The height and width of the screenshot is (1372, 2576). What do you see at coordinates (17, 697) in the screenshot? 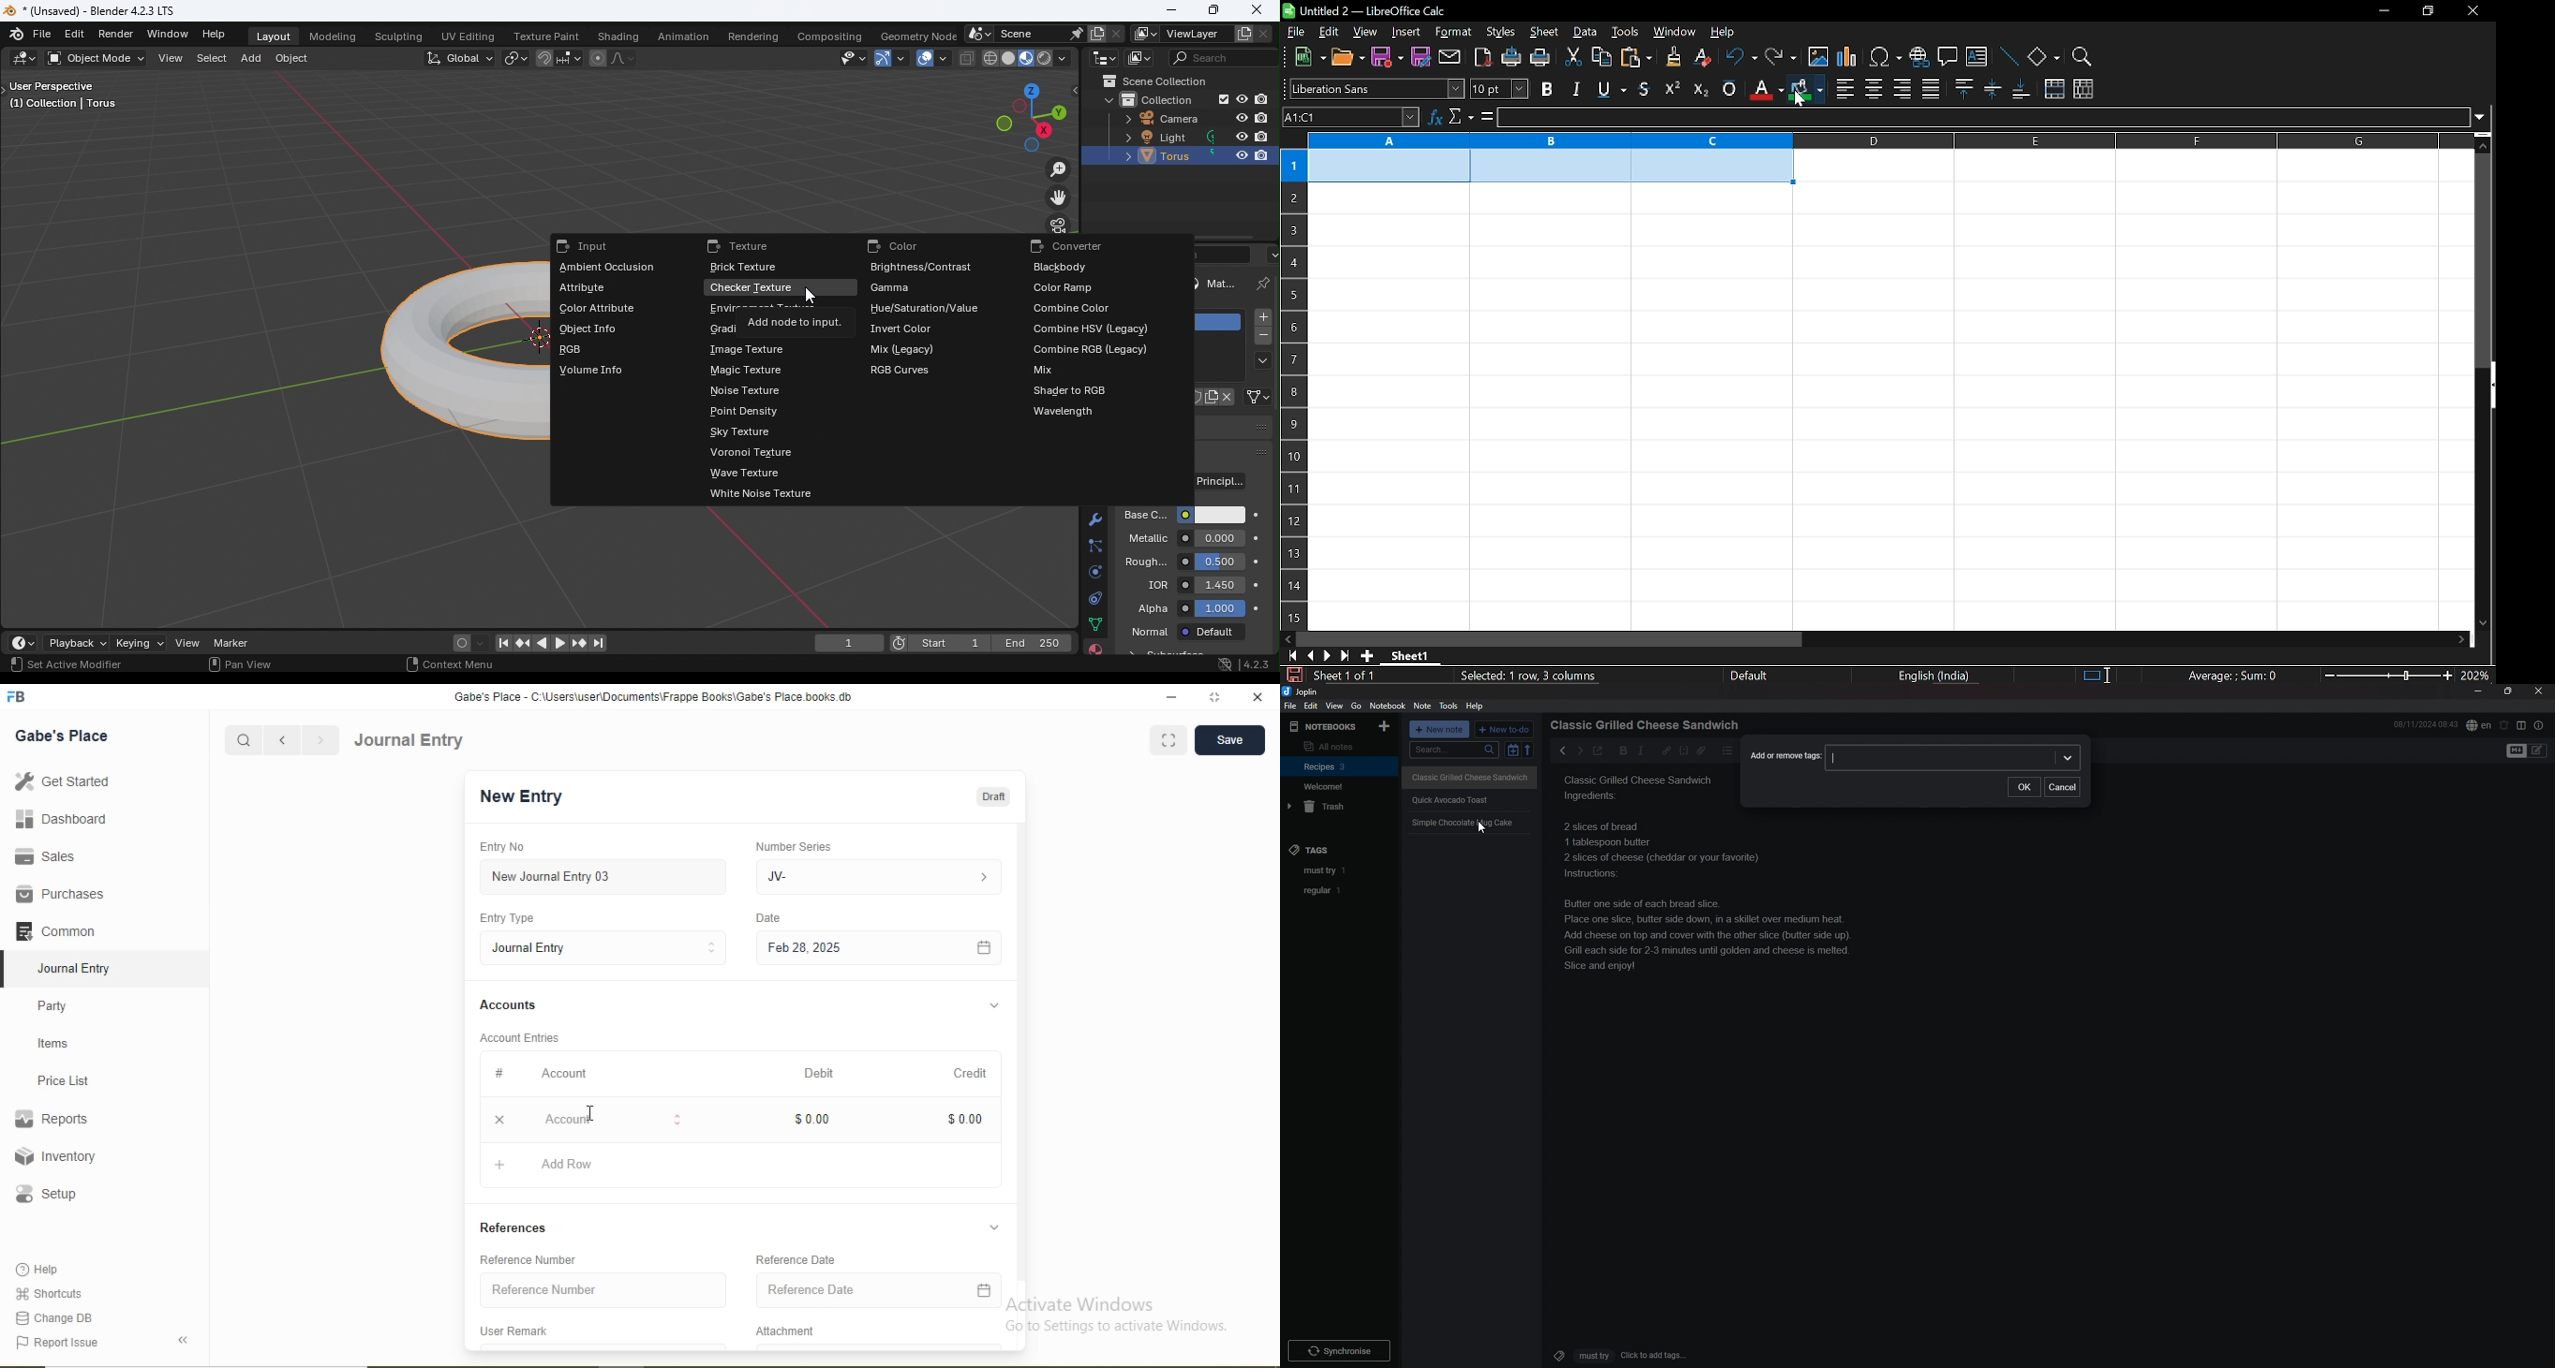
I see `Logo` at bounding box center [17, 697].